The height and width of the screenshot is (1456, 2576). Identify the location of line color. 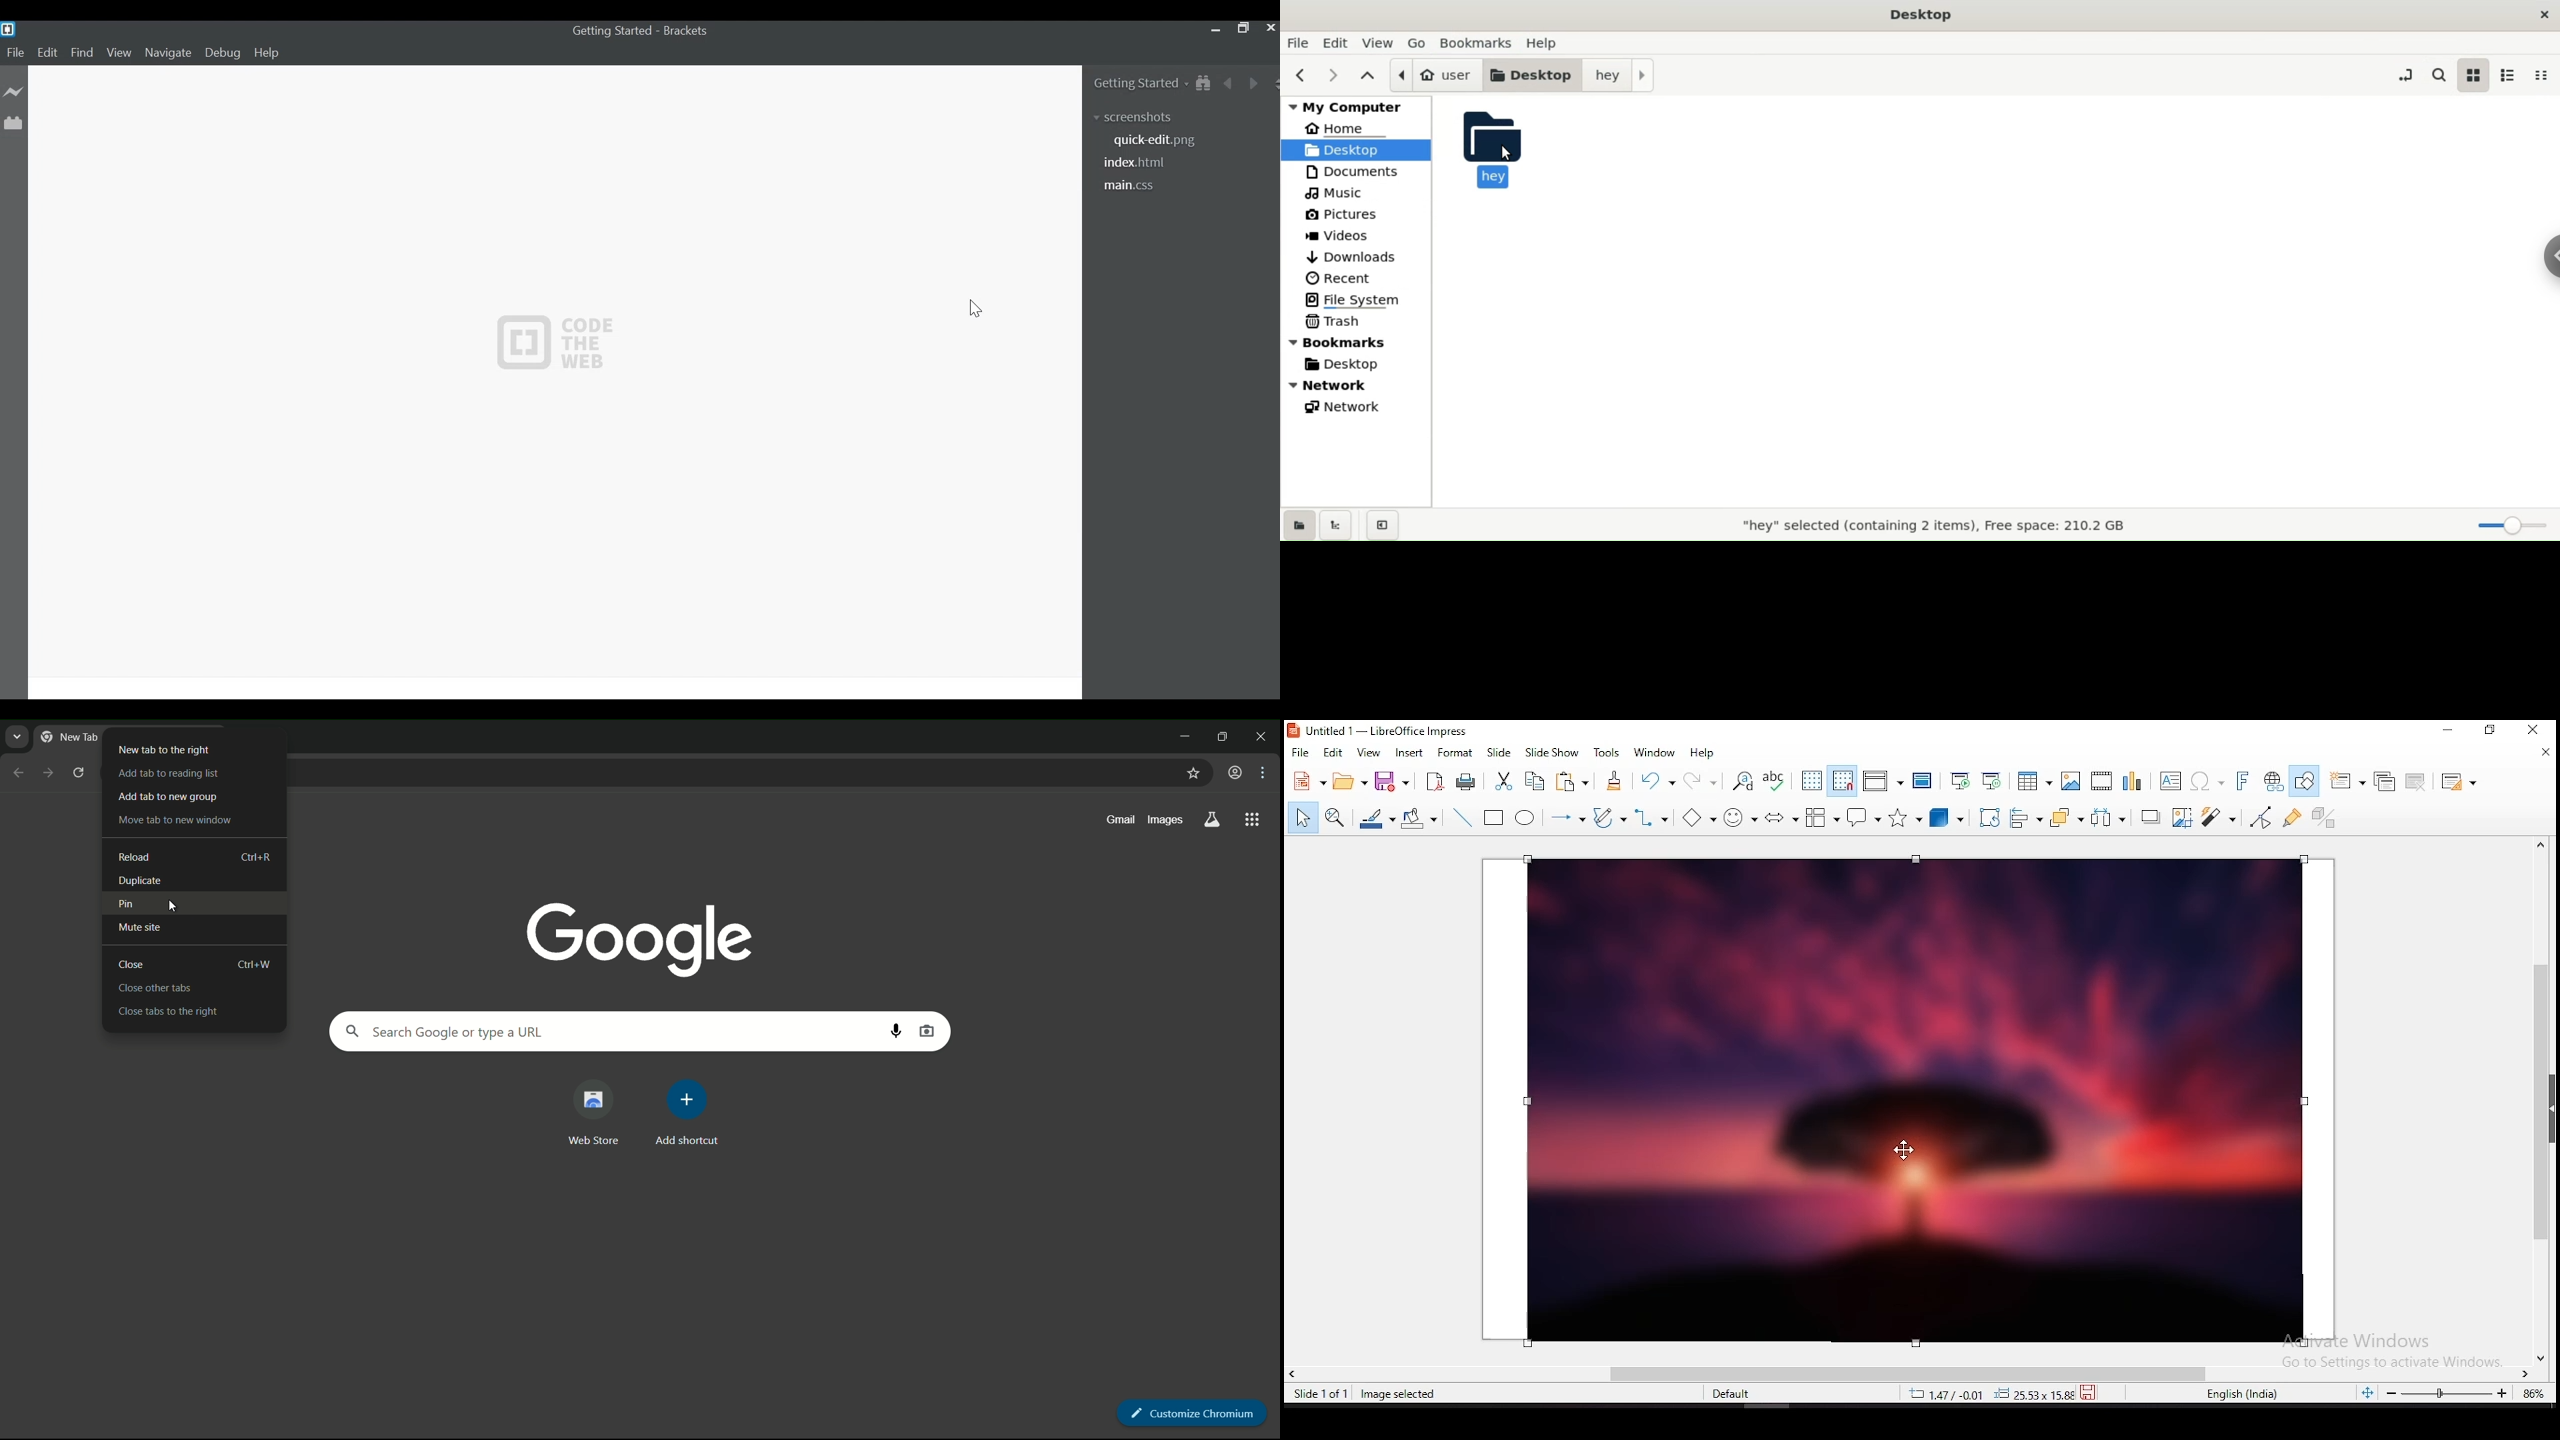
(1377, 817).